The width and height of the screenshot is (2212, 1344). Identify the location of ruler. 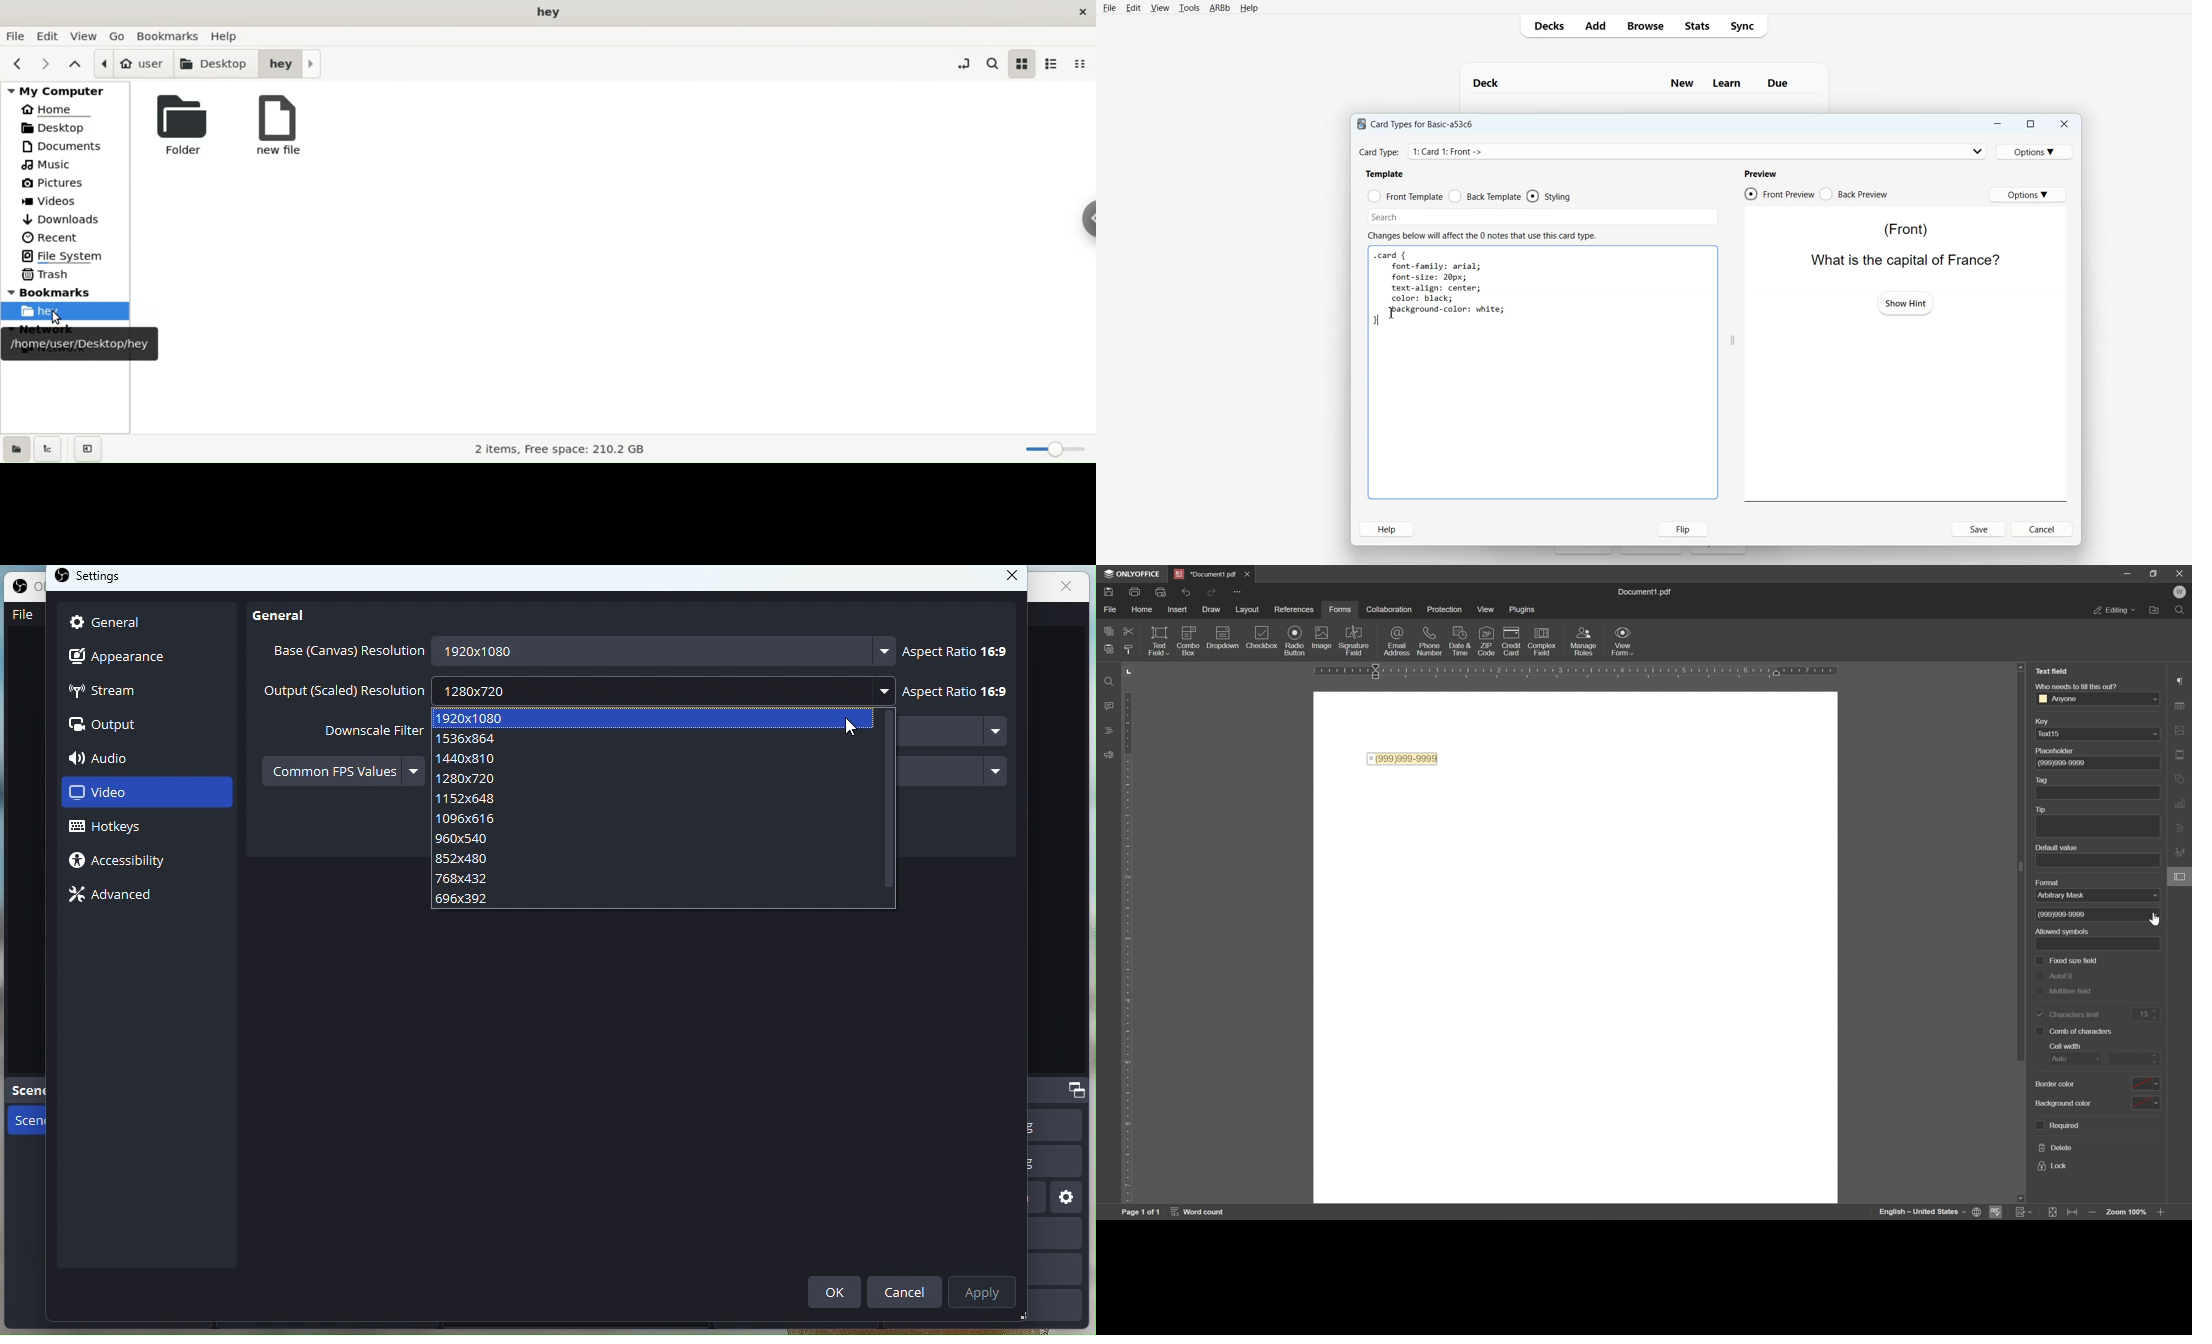
(1132, 934).